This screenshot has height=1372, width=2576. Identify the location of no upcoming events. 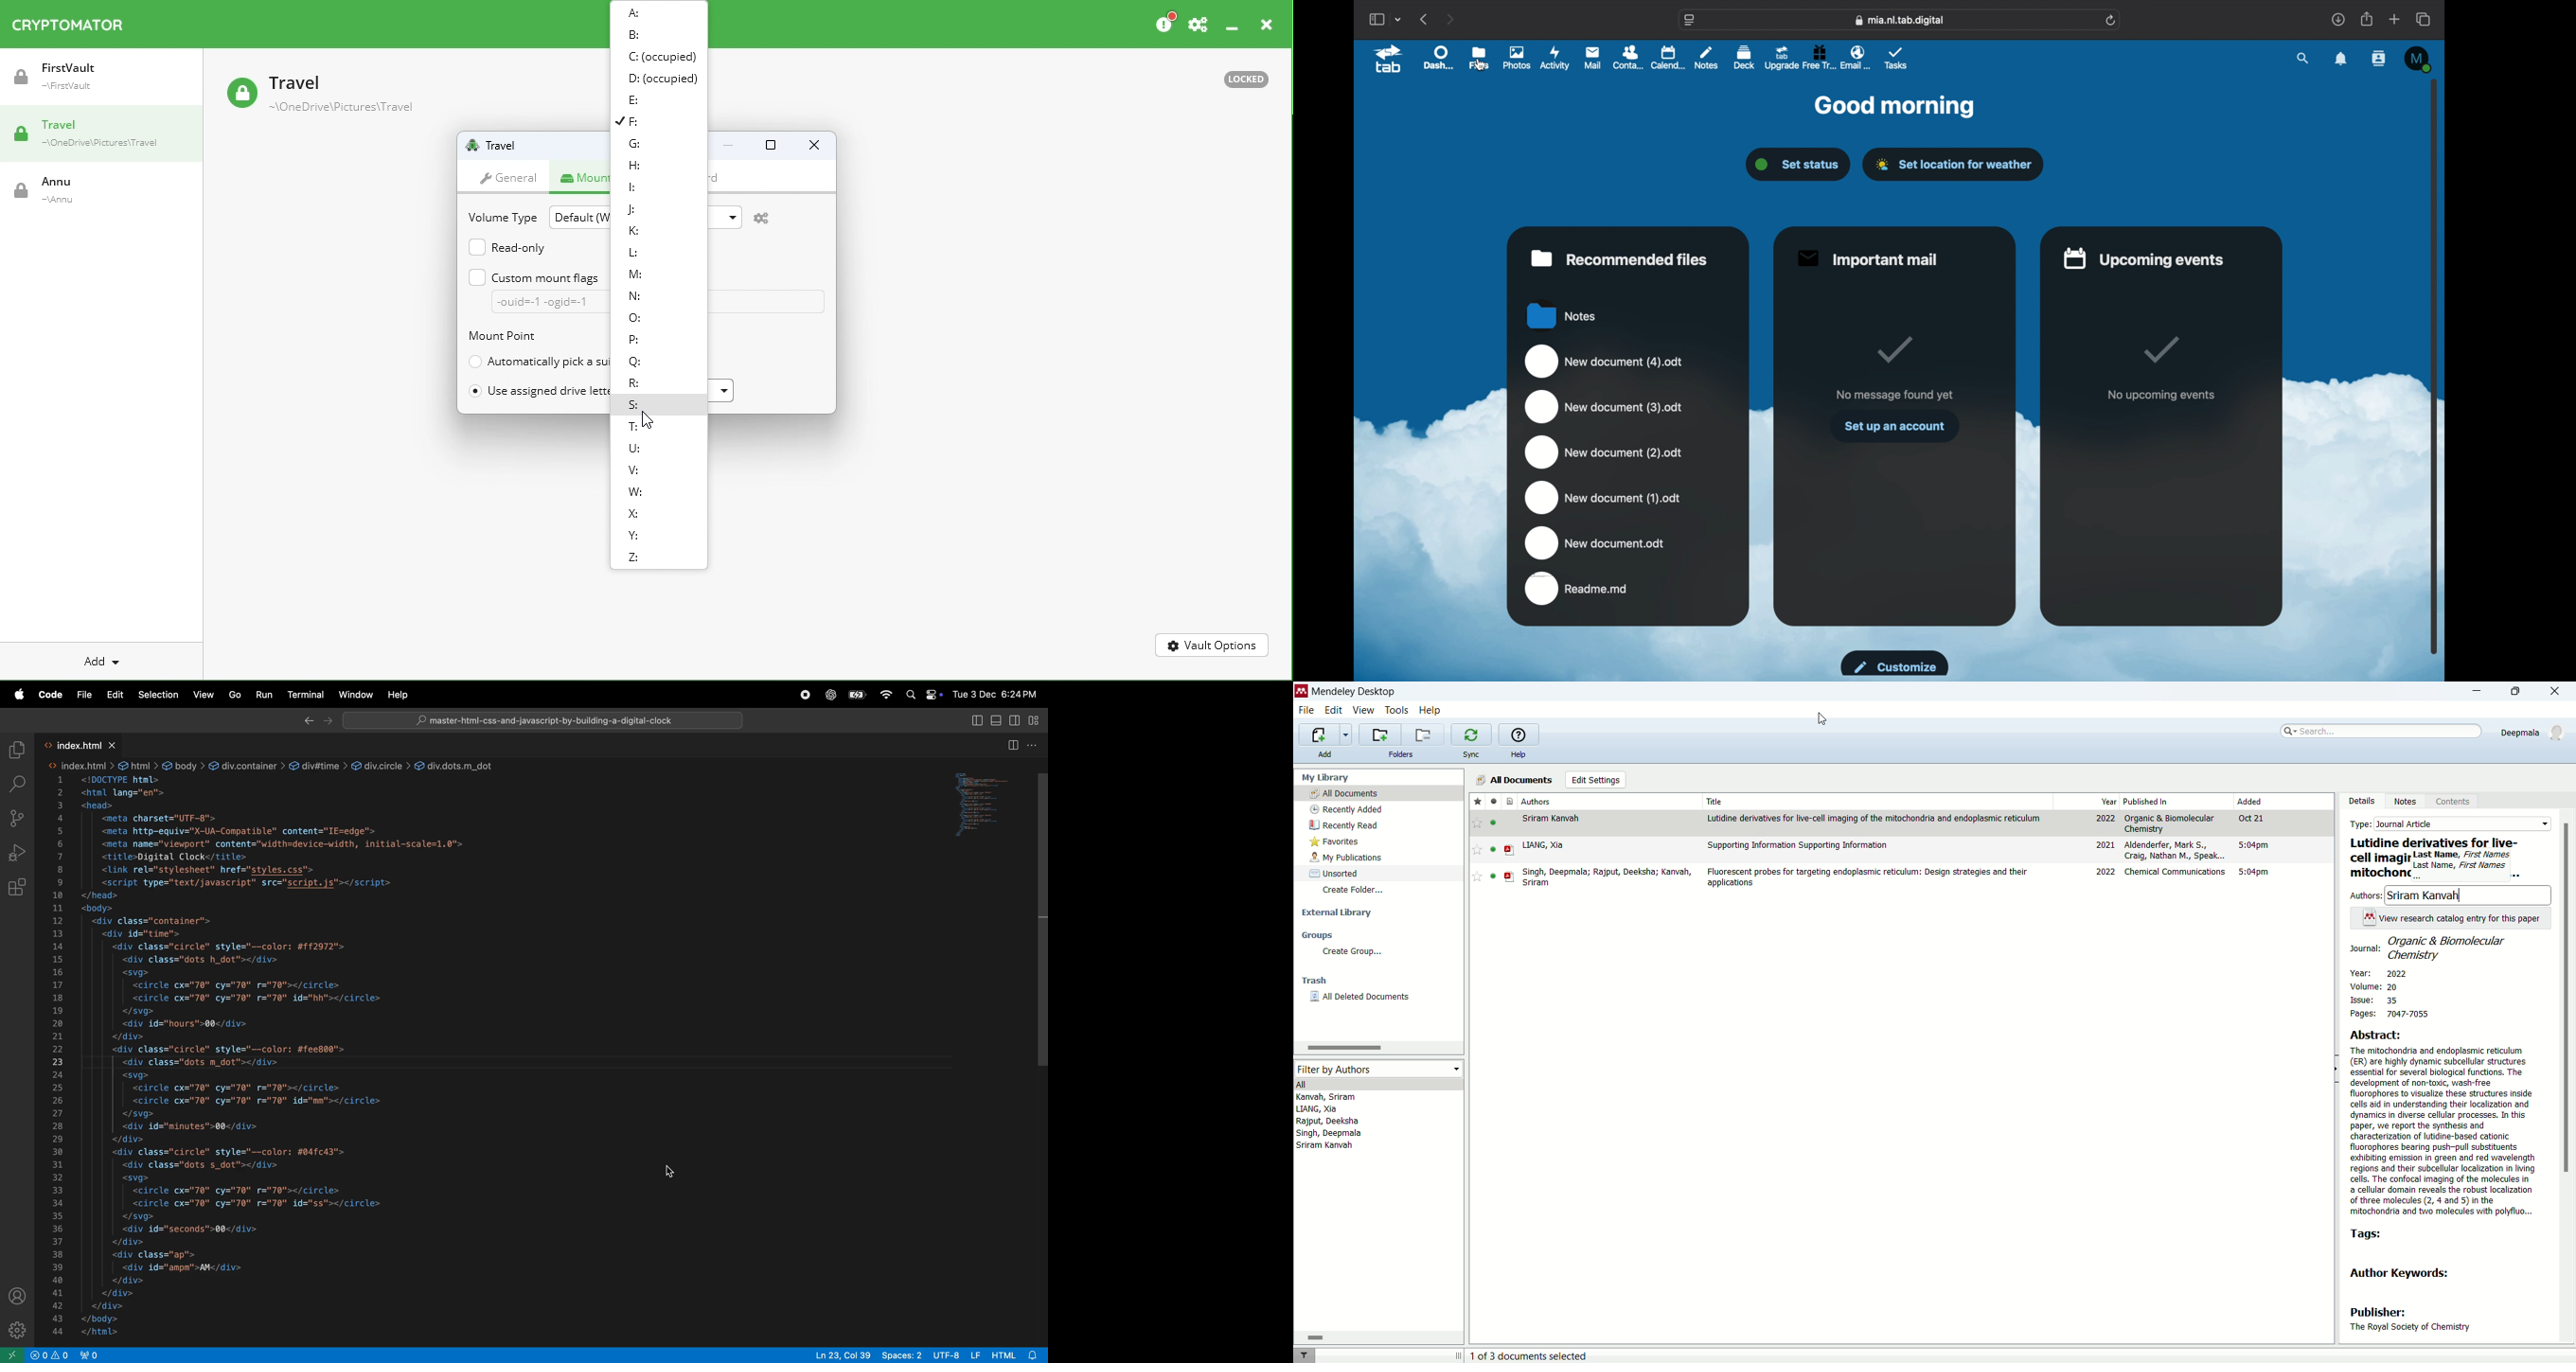
(2161, 396).